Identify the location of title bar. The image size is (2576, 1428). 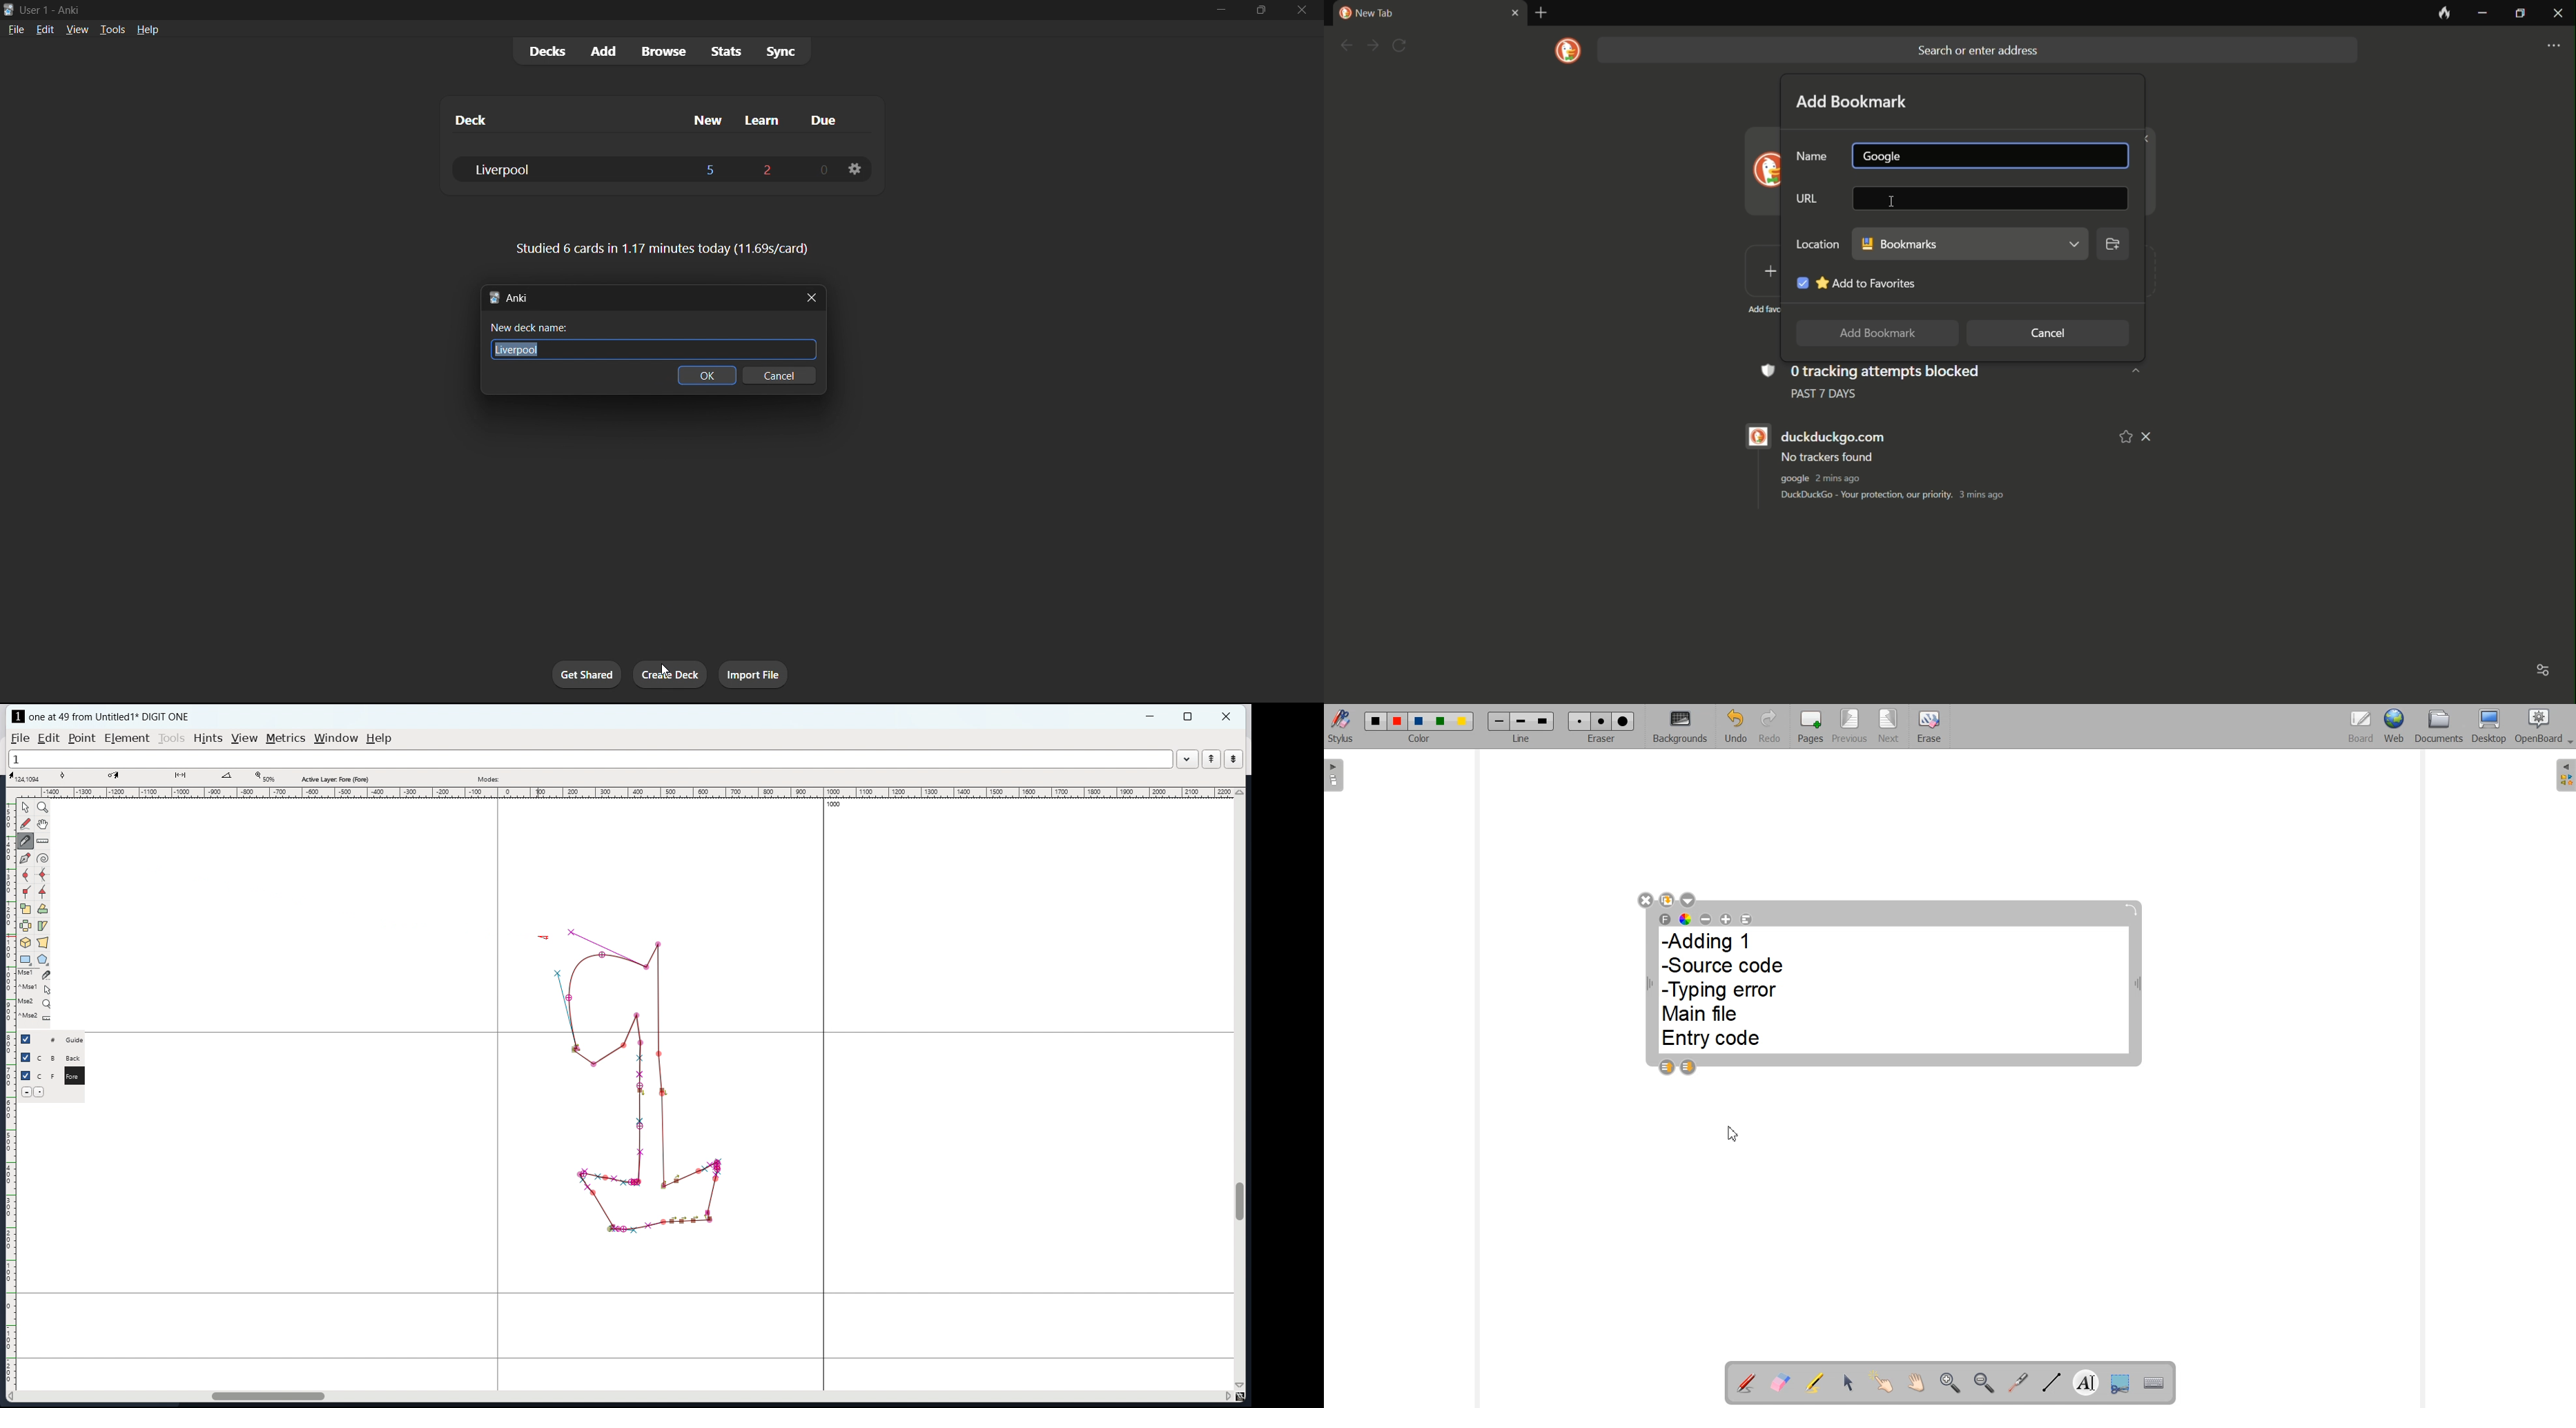
(585, 10).